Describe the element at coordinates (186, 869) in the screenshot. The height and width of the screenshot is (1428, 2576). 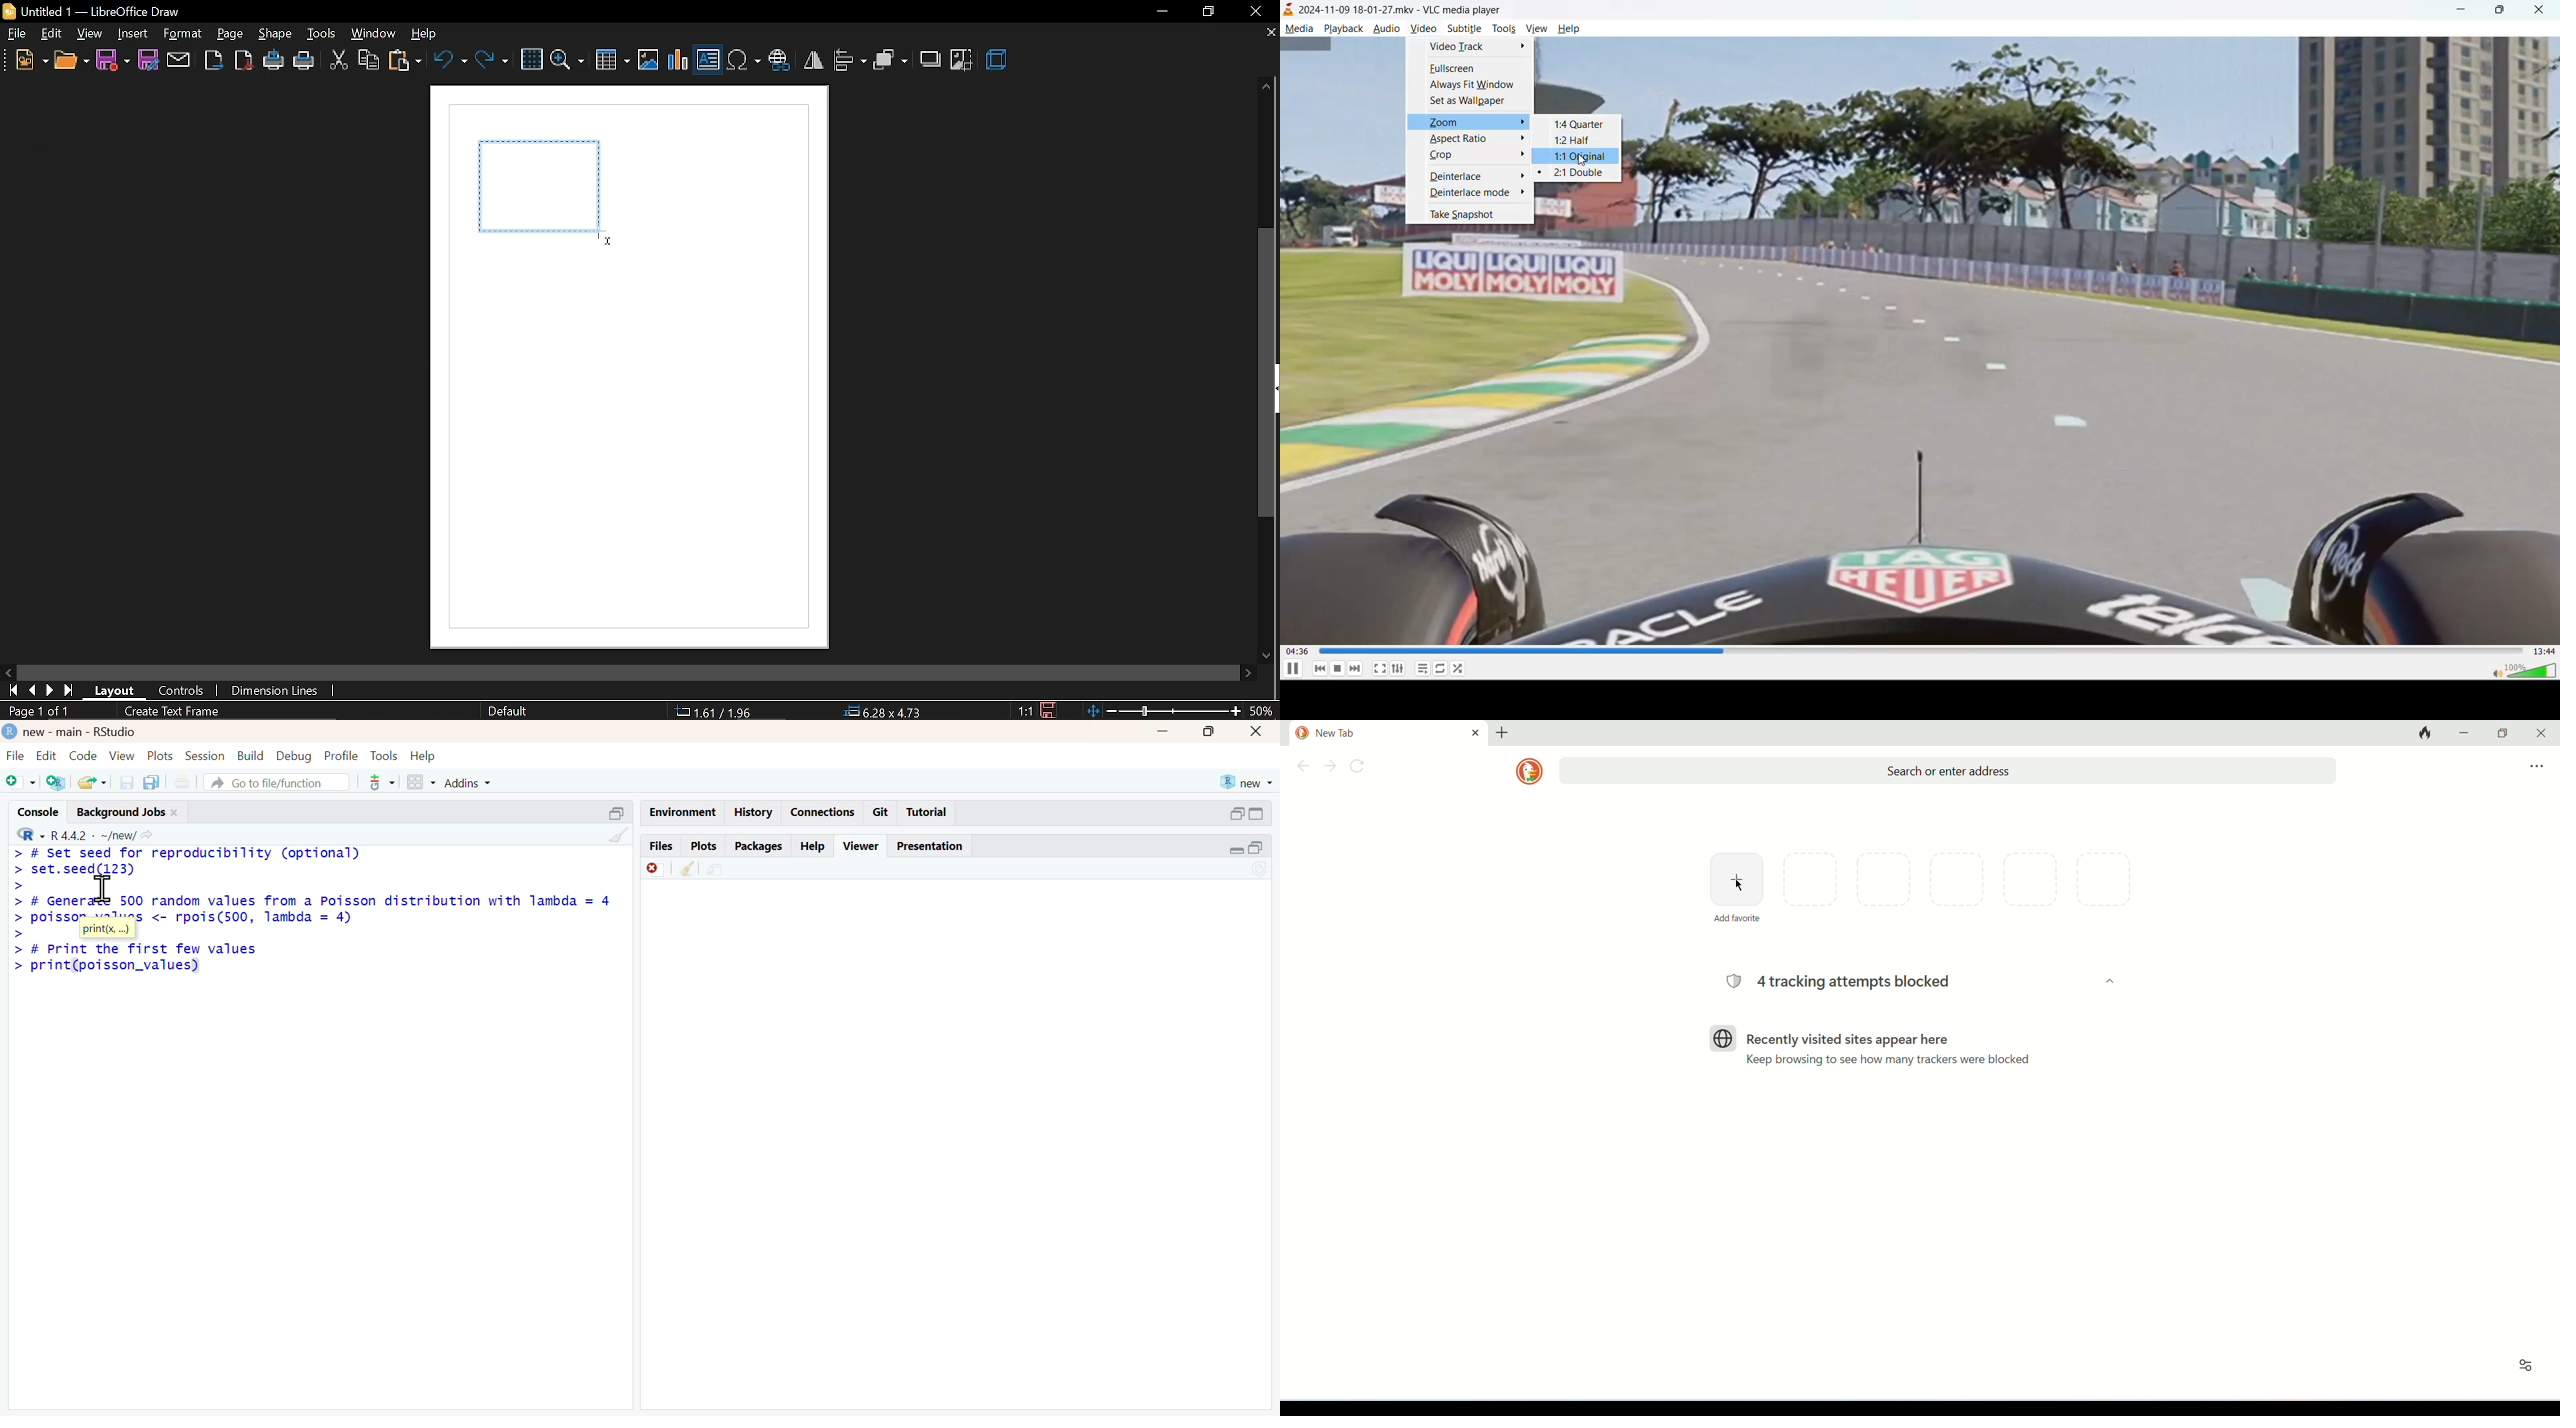
I see `> # set seed for reproducibility (optional)set.seed(123)>` at that location.